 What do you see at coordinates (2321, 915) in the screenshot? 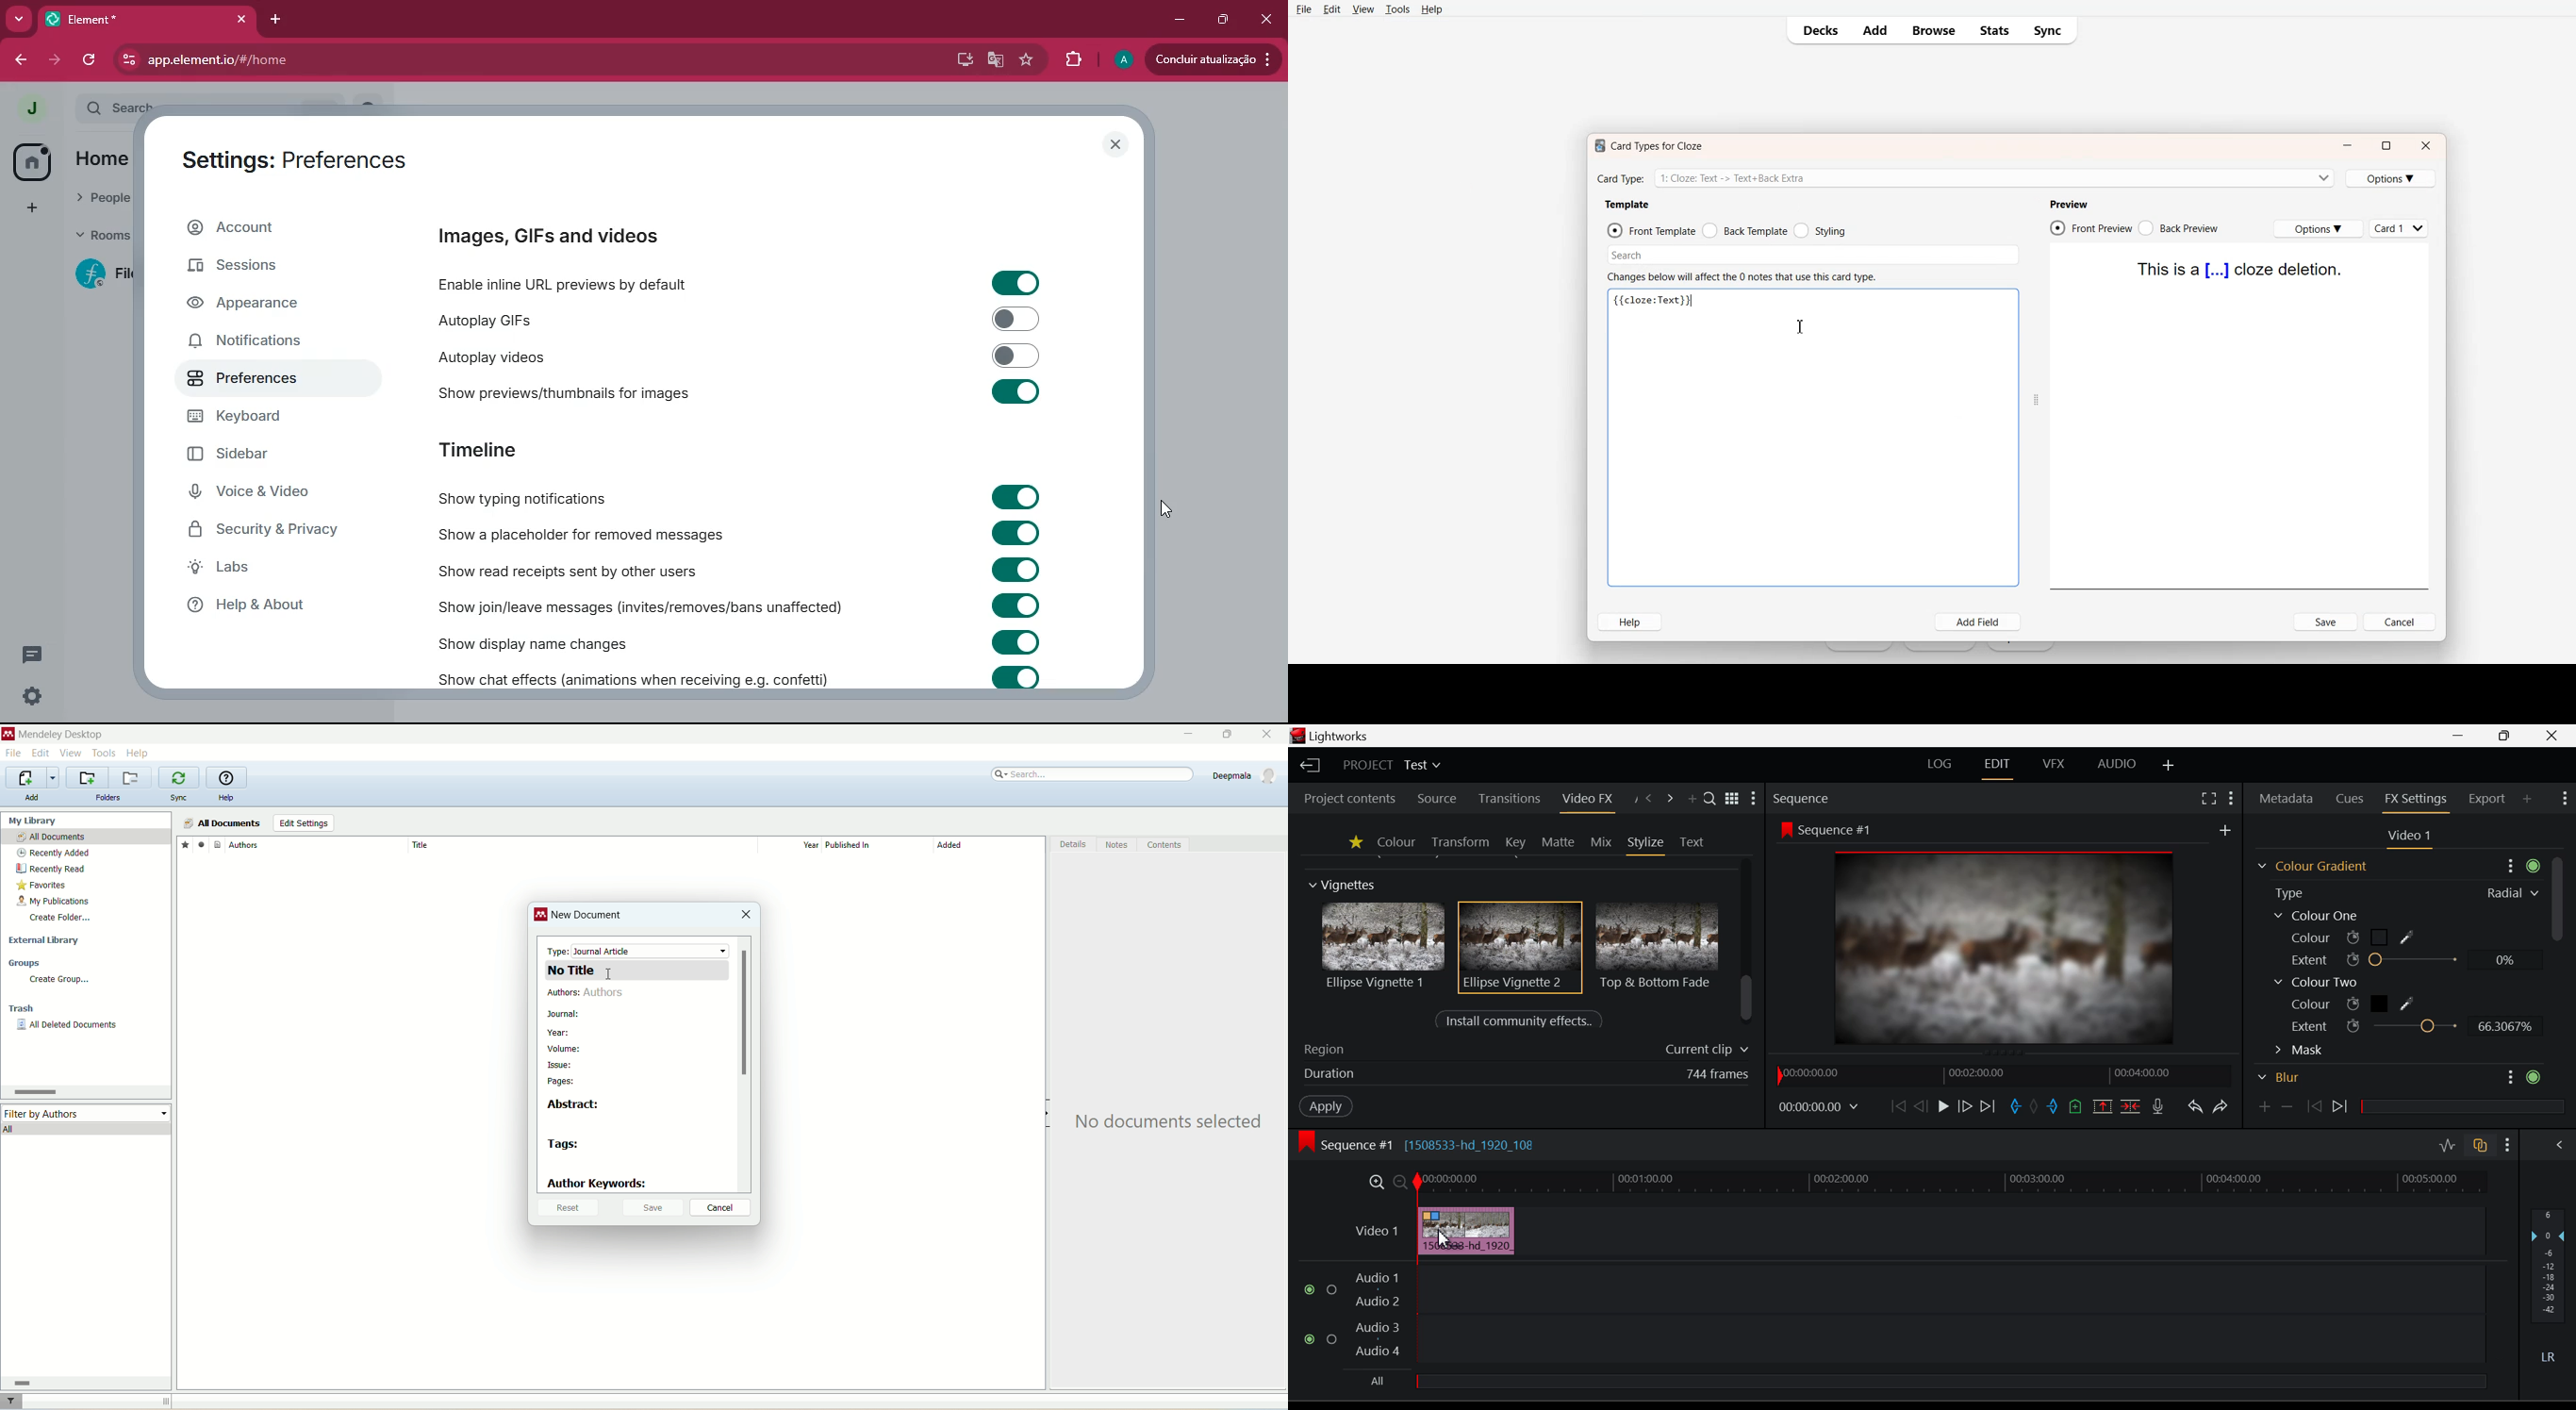
I see `v Colour One` at bounding box center [2321, 915].